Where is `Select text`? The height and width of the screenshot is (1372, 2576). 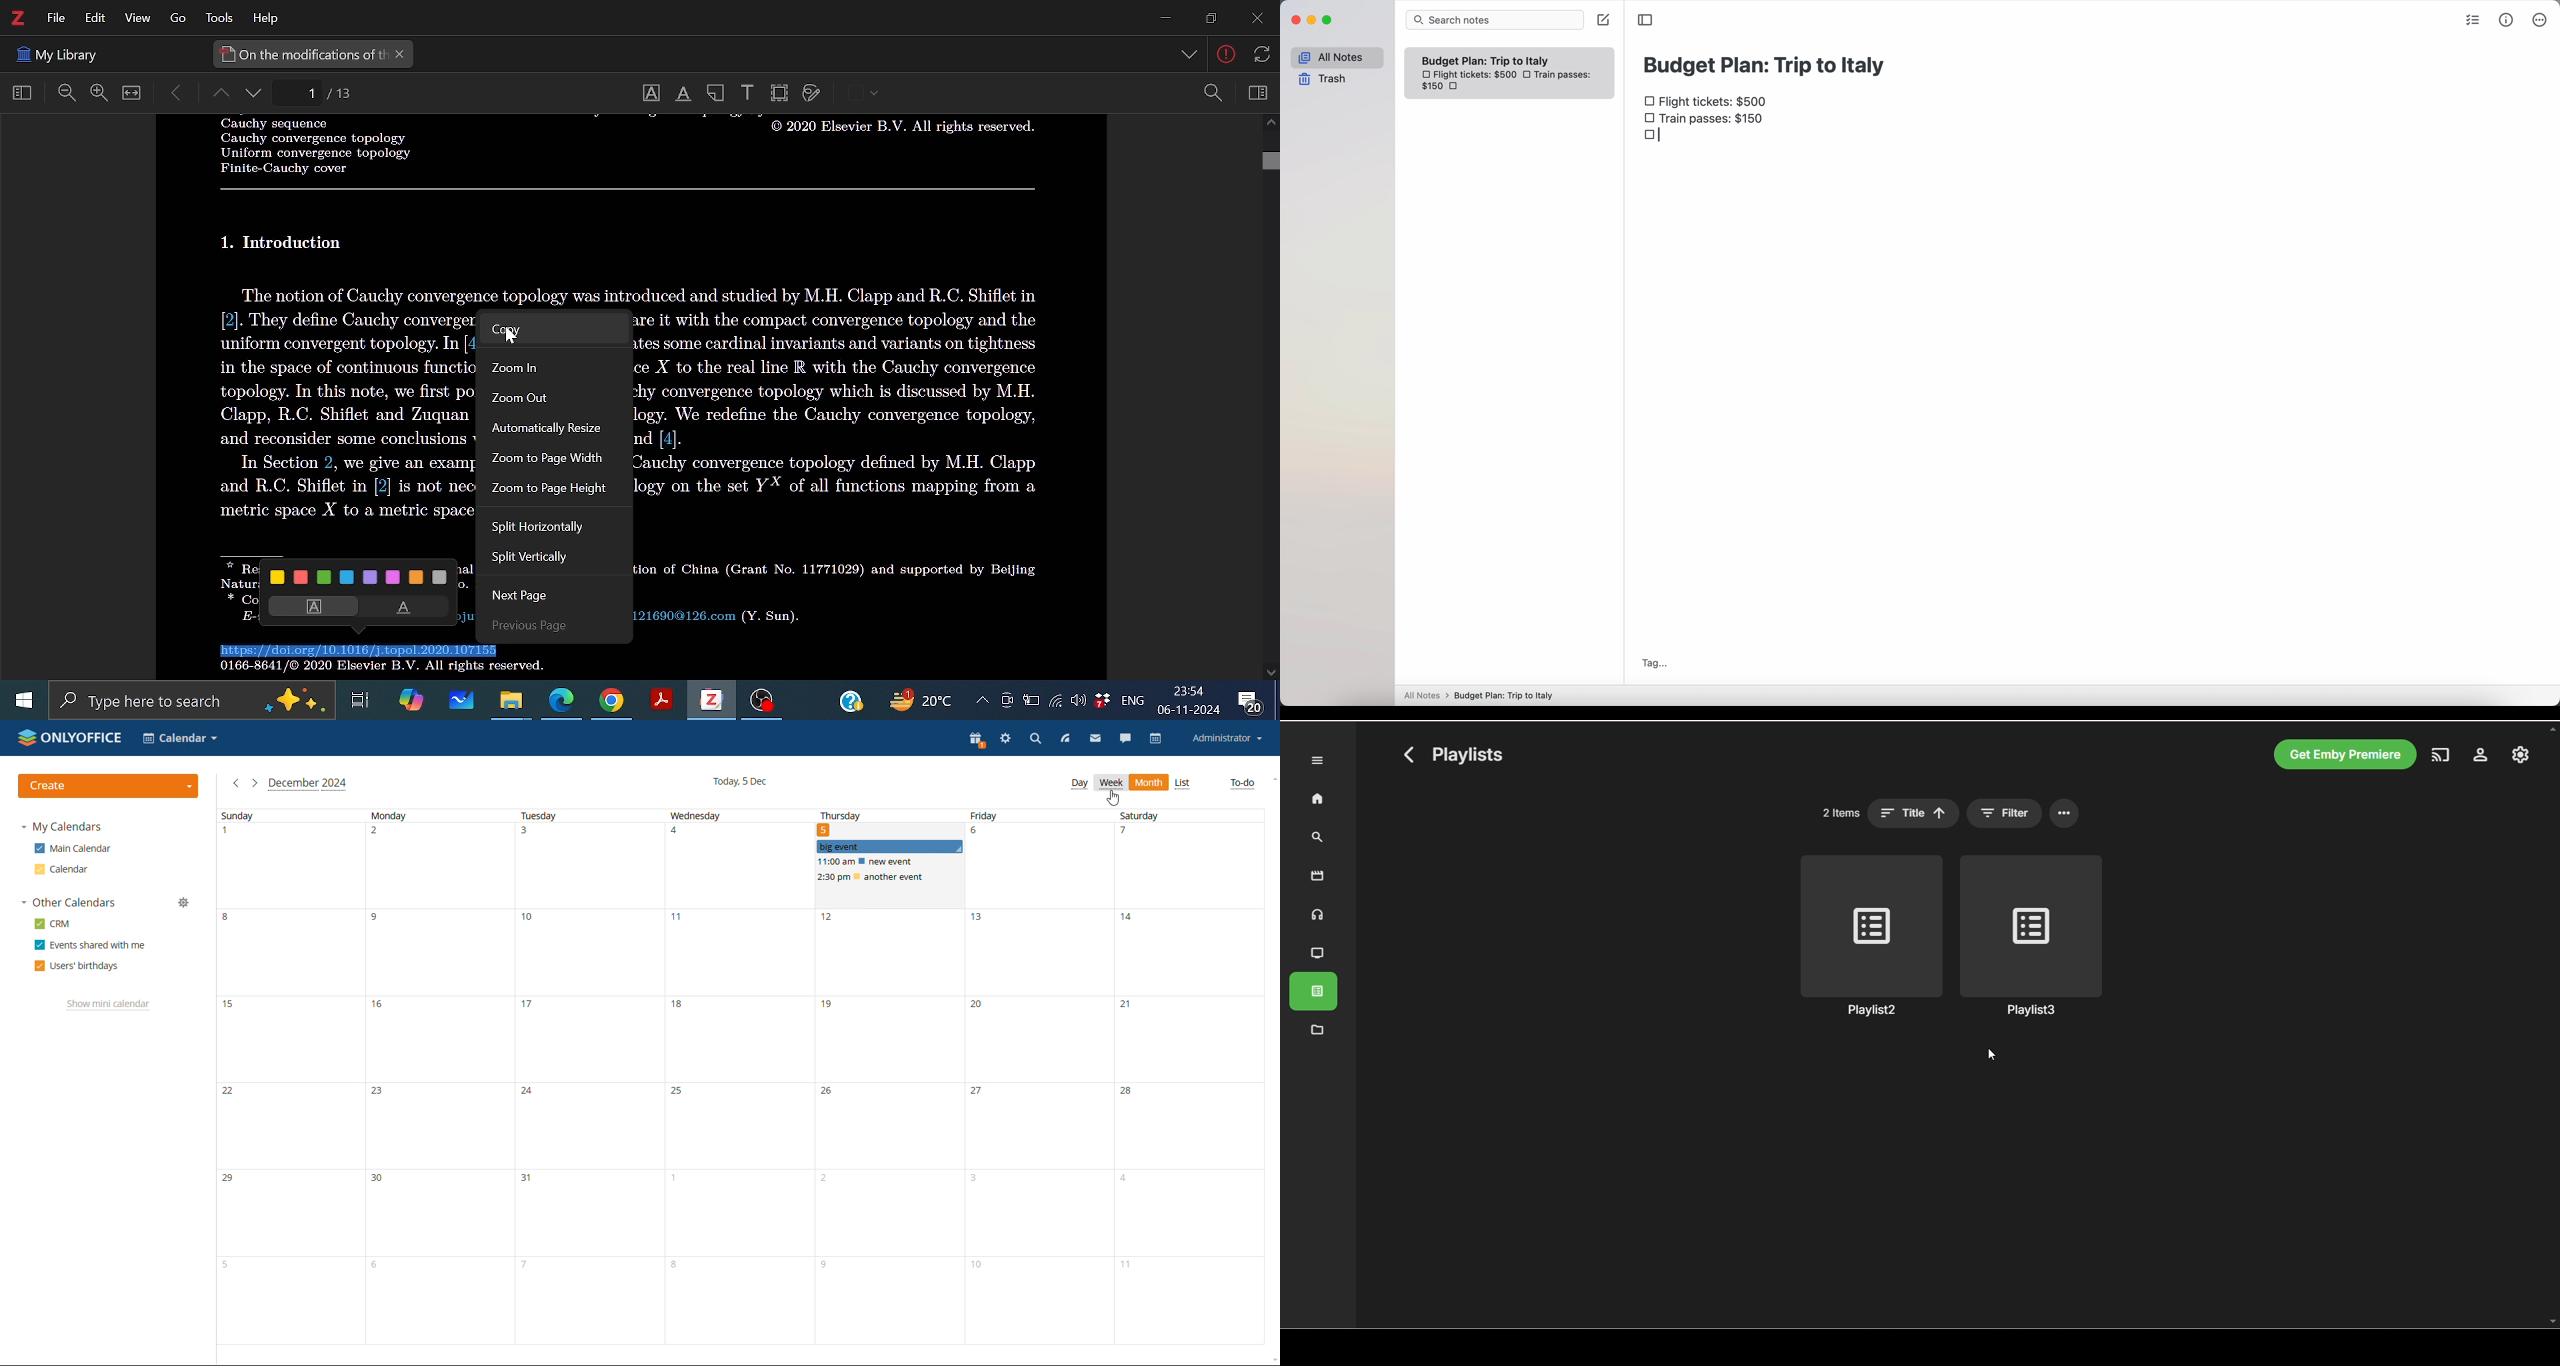
Select text is located at coordinates (650, 93).